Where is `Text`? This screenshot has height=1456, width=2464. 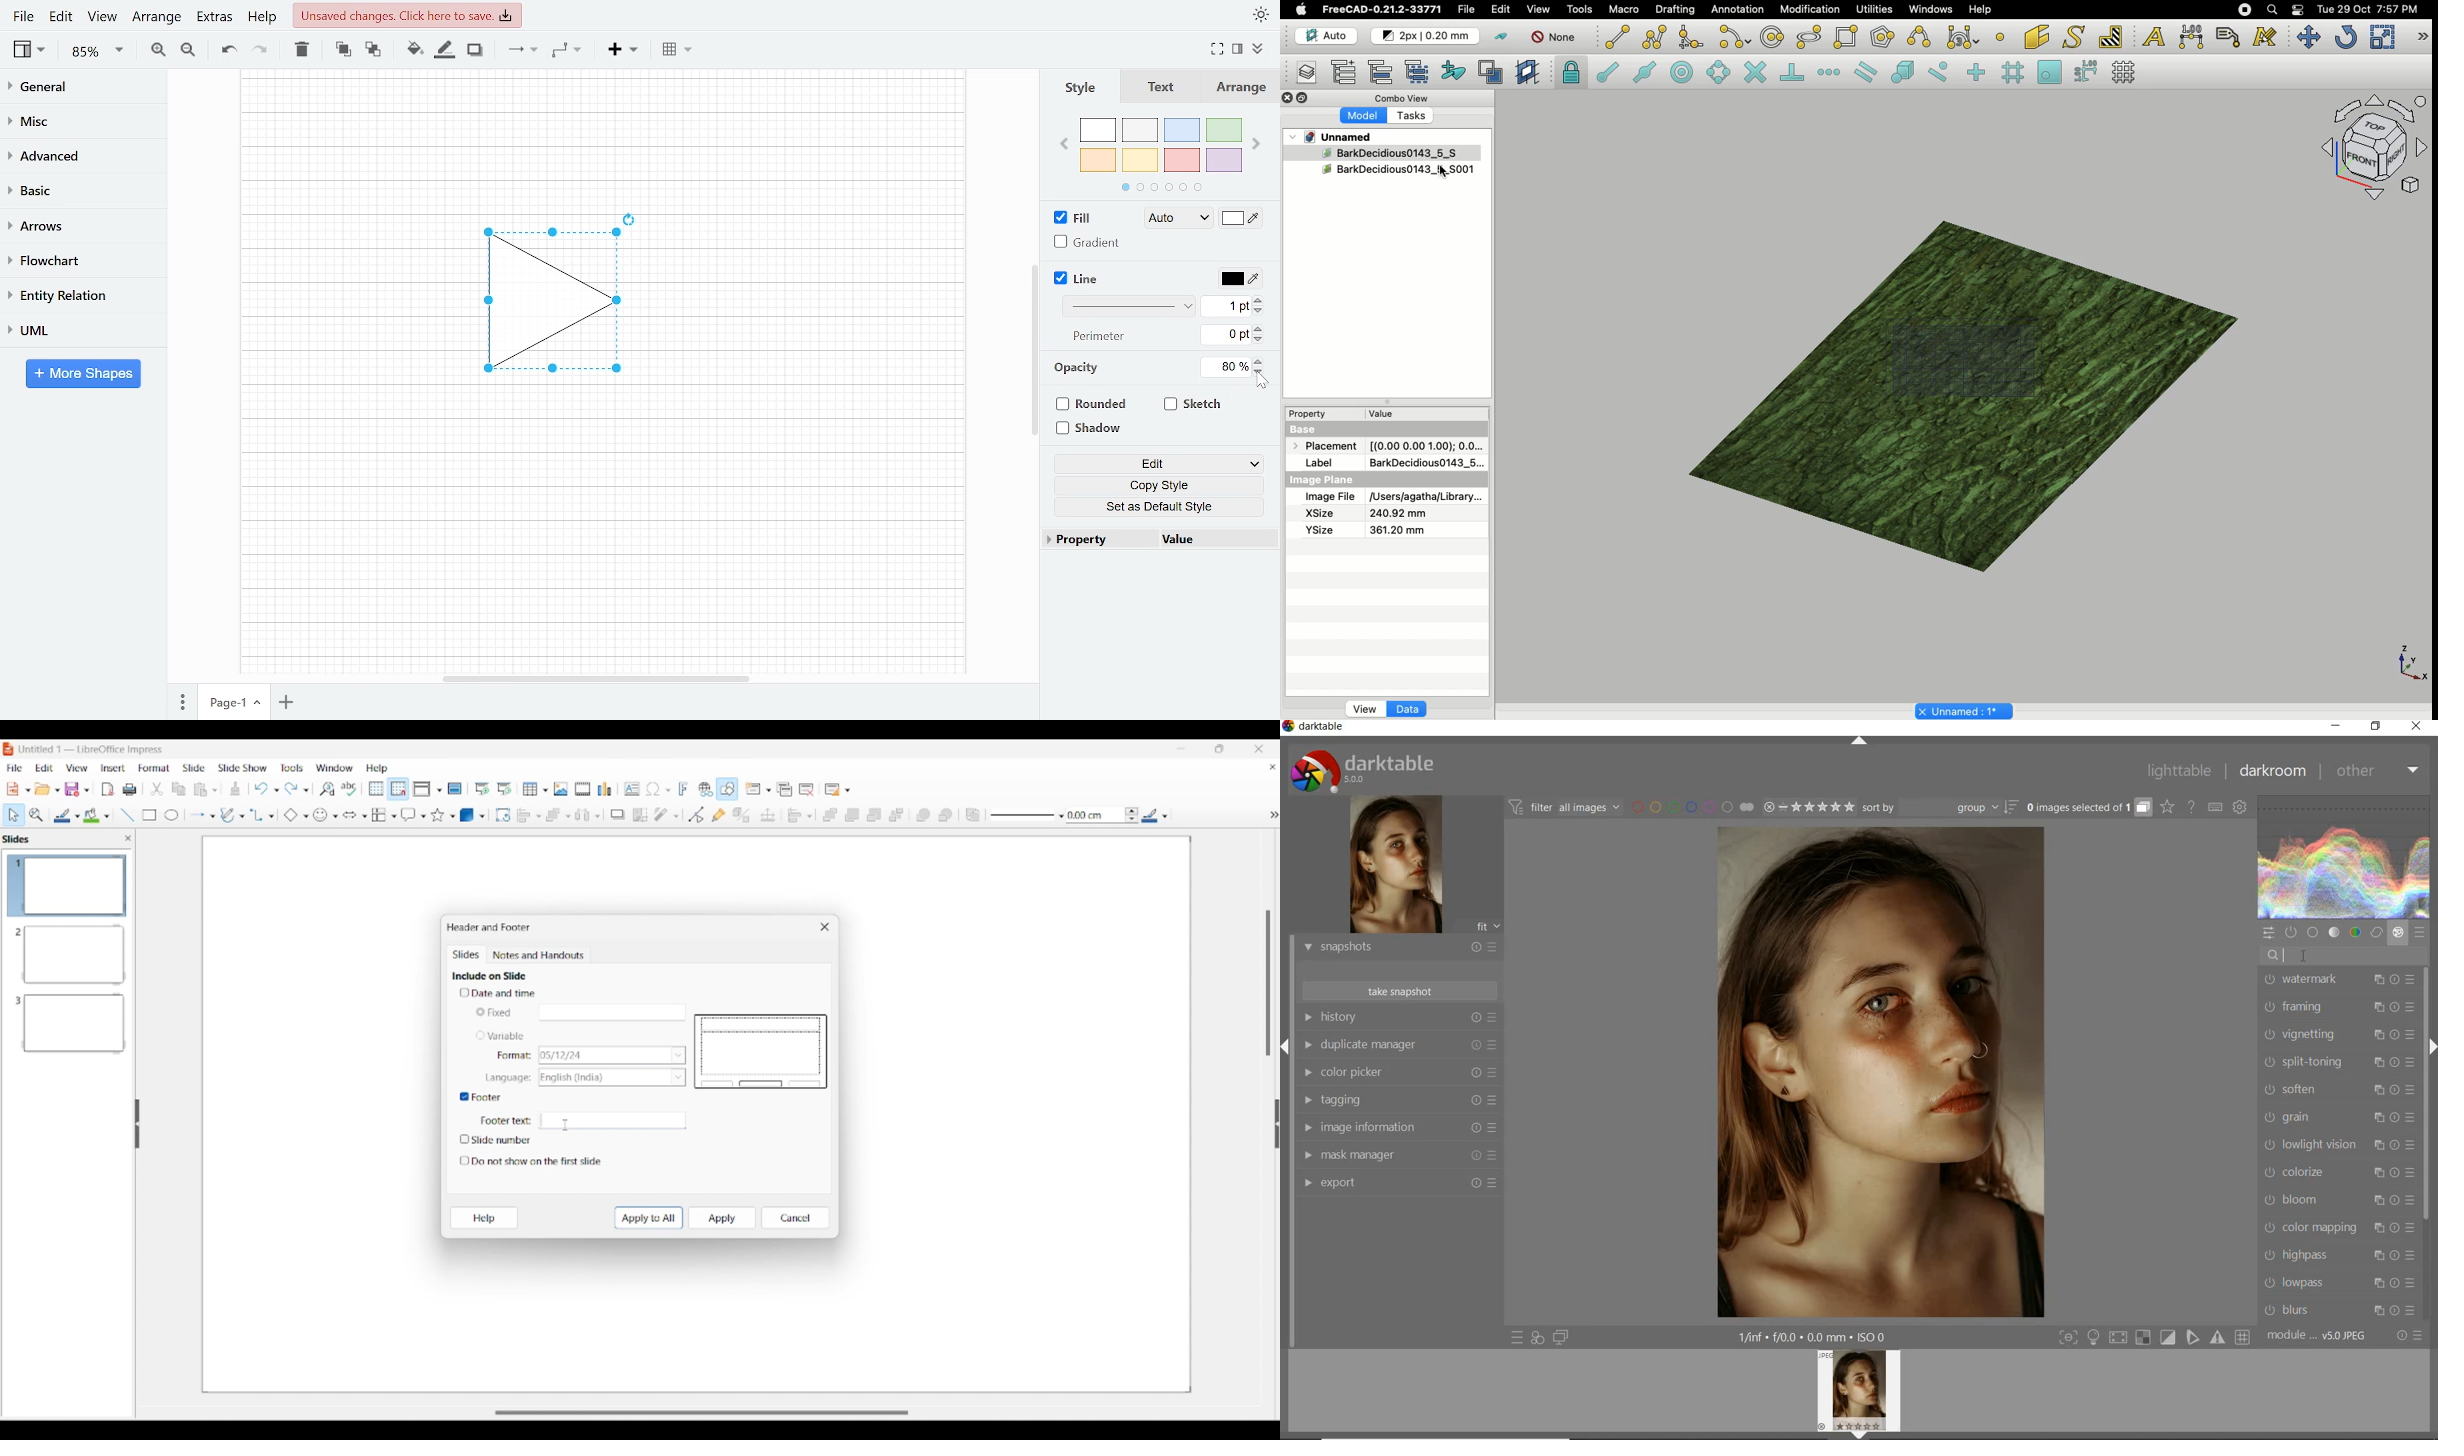
Text is located at coordinates (1157, 88).